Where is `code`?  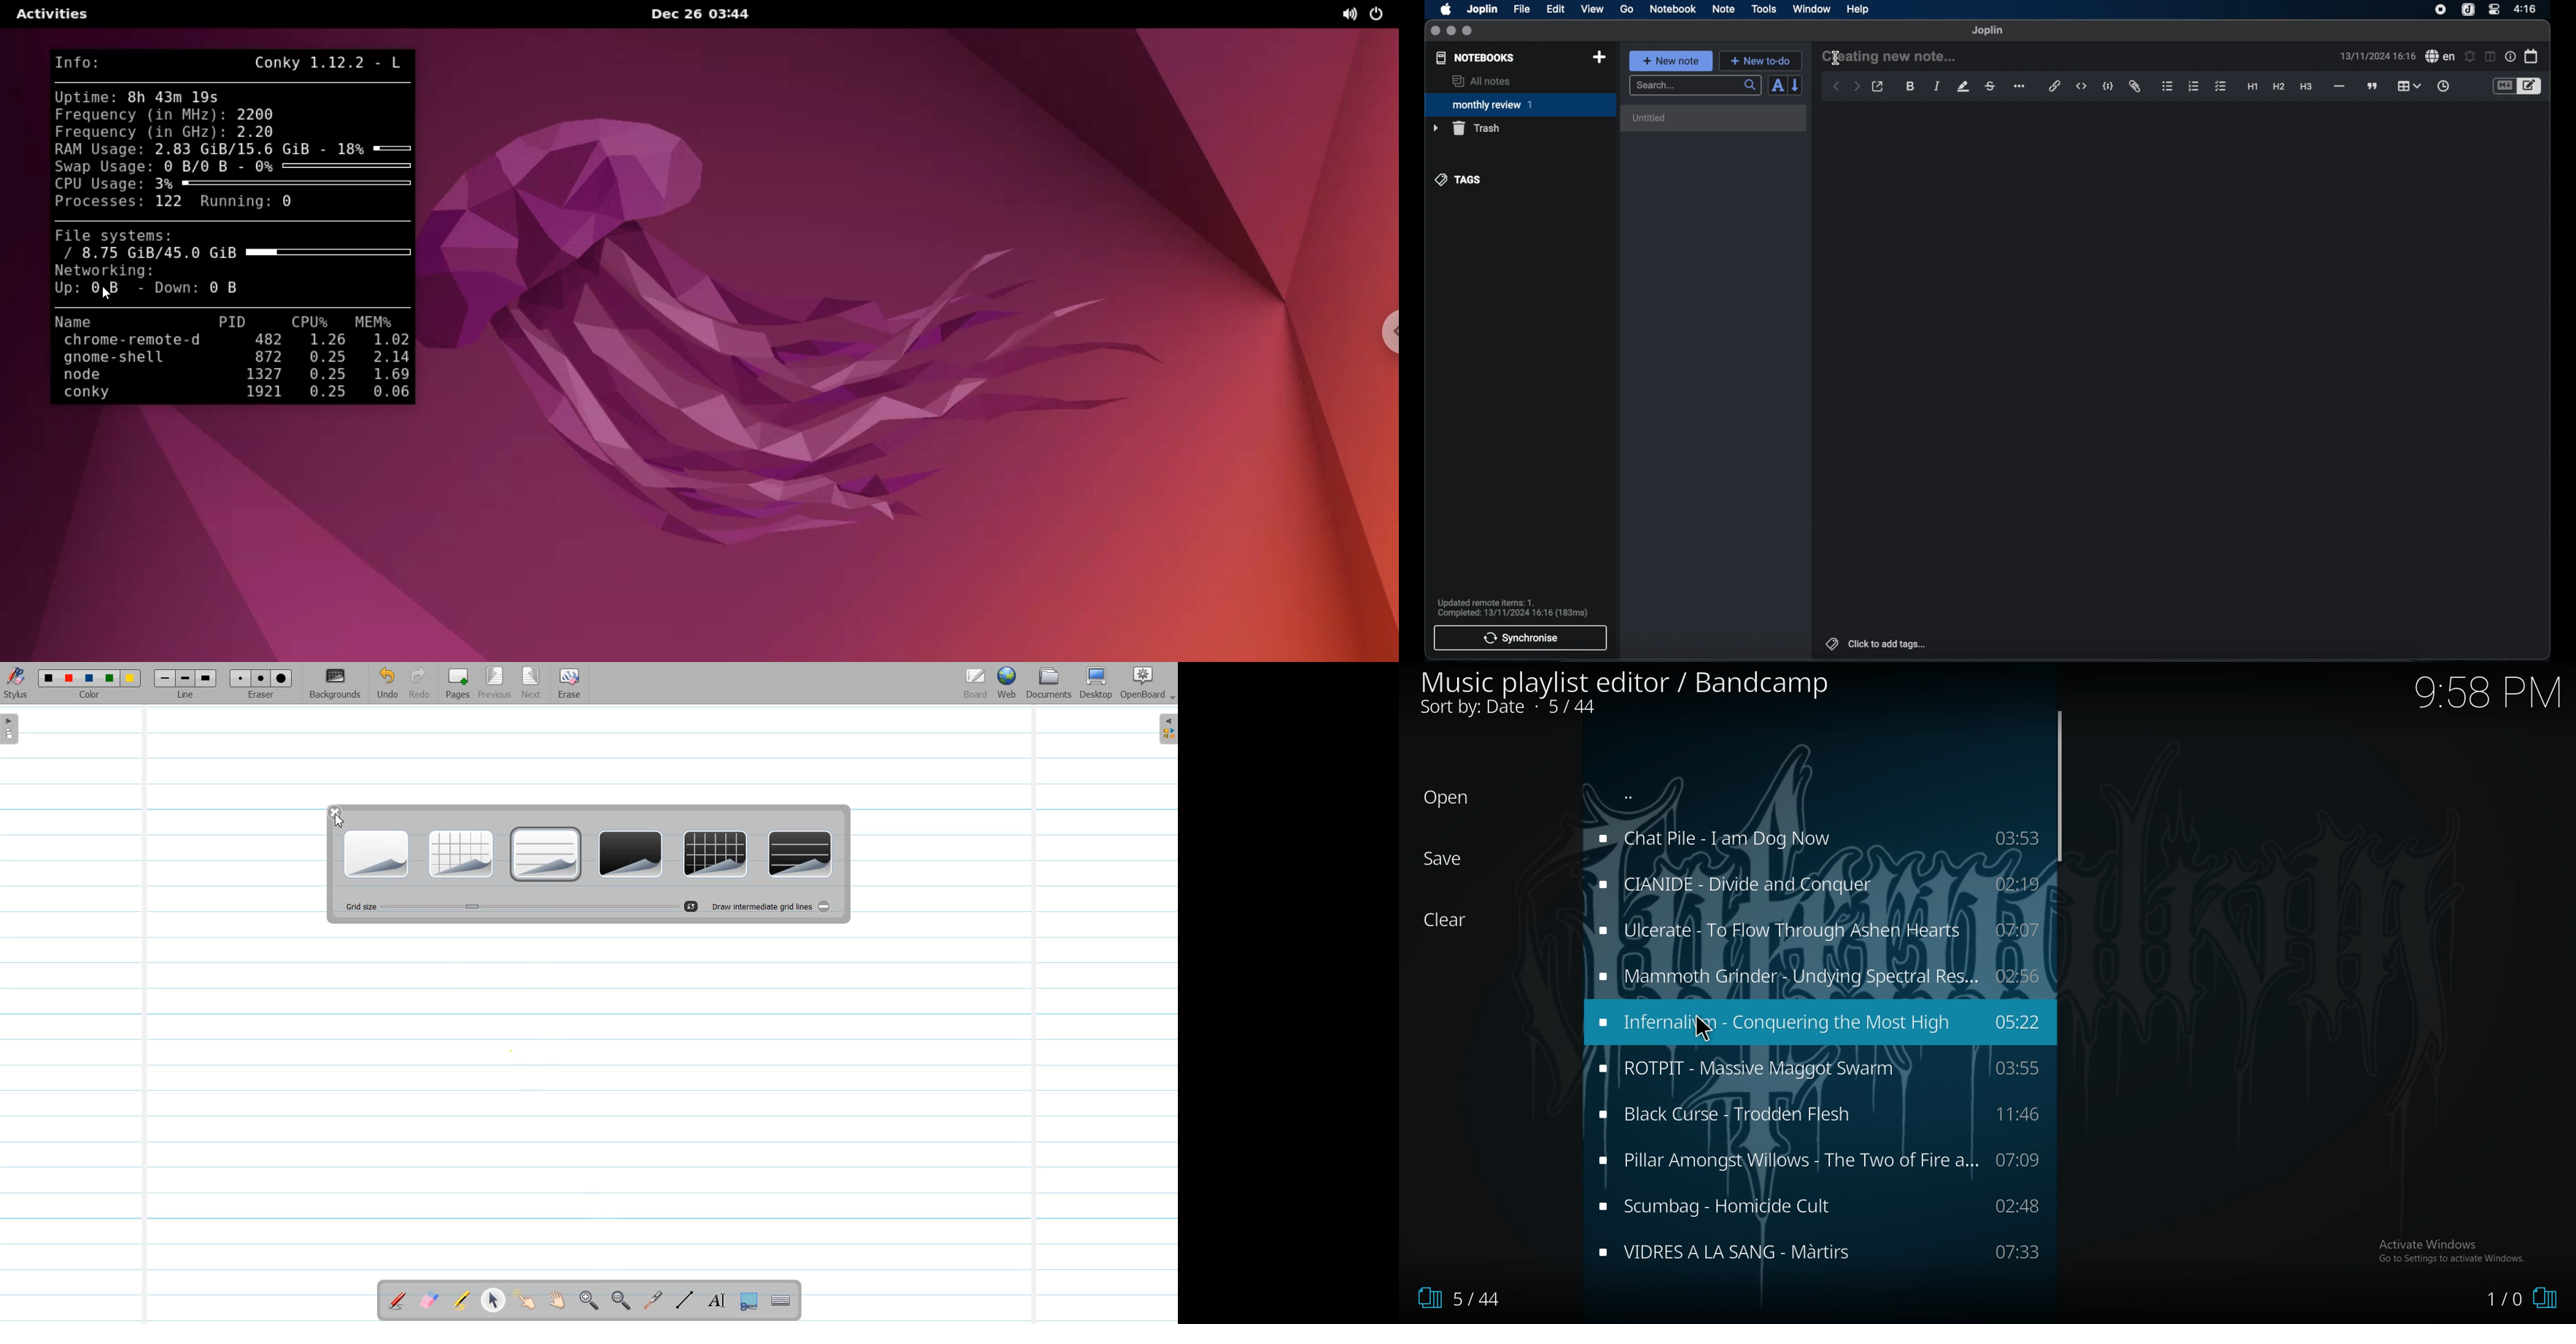 code is located at coordinates (2108, 87).